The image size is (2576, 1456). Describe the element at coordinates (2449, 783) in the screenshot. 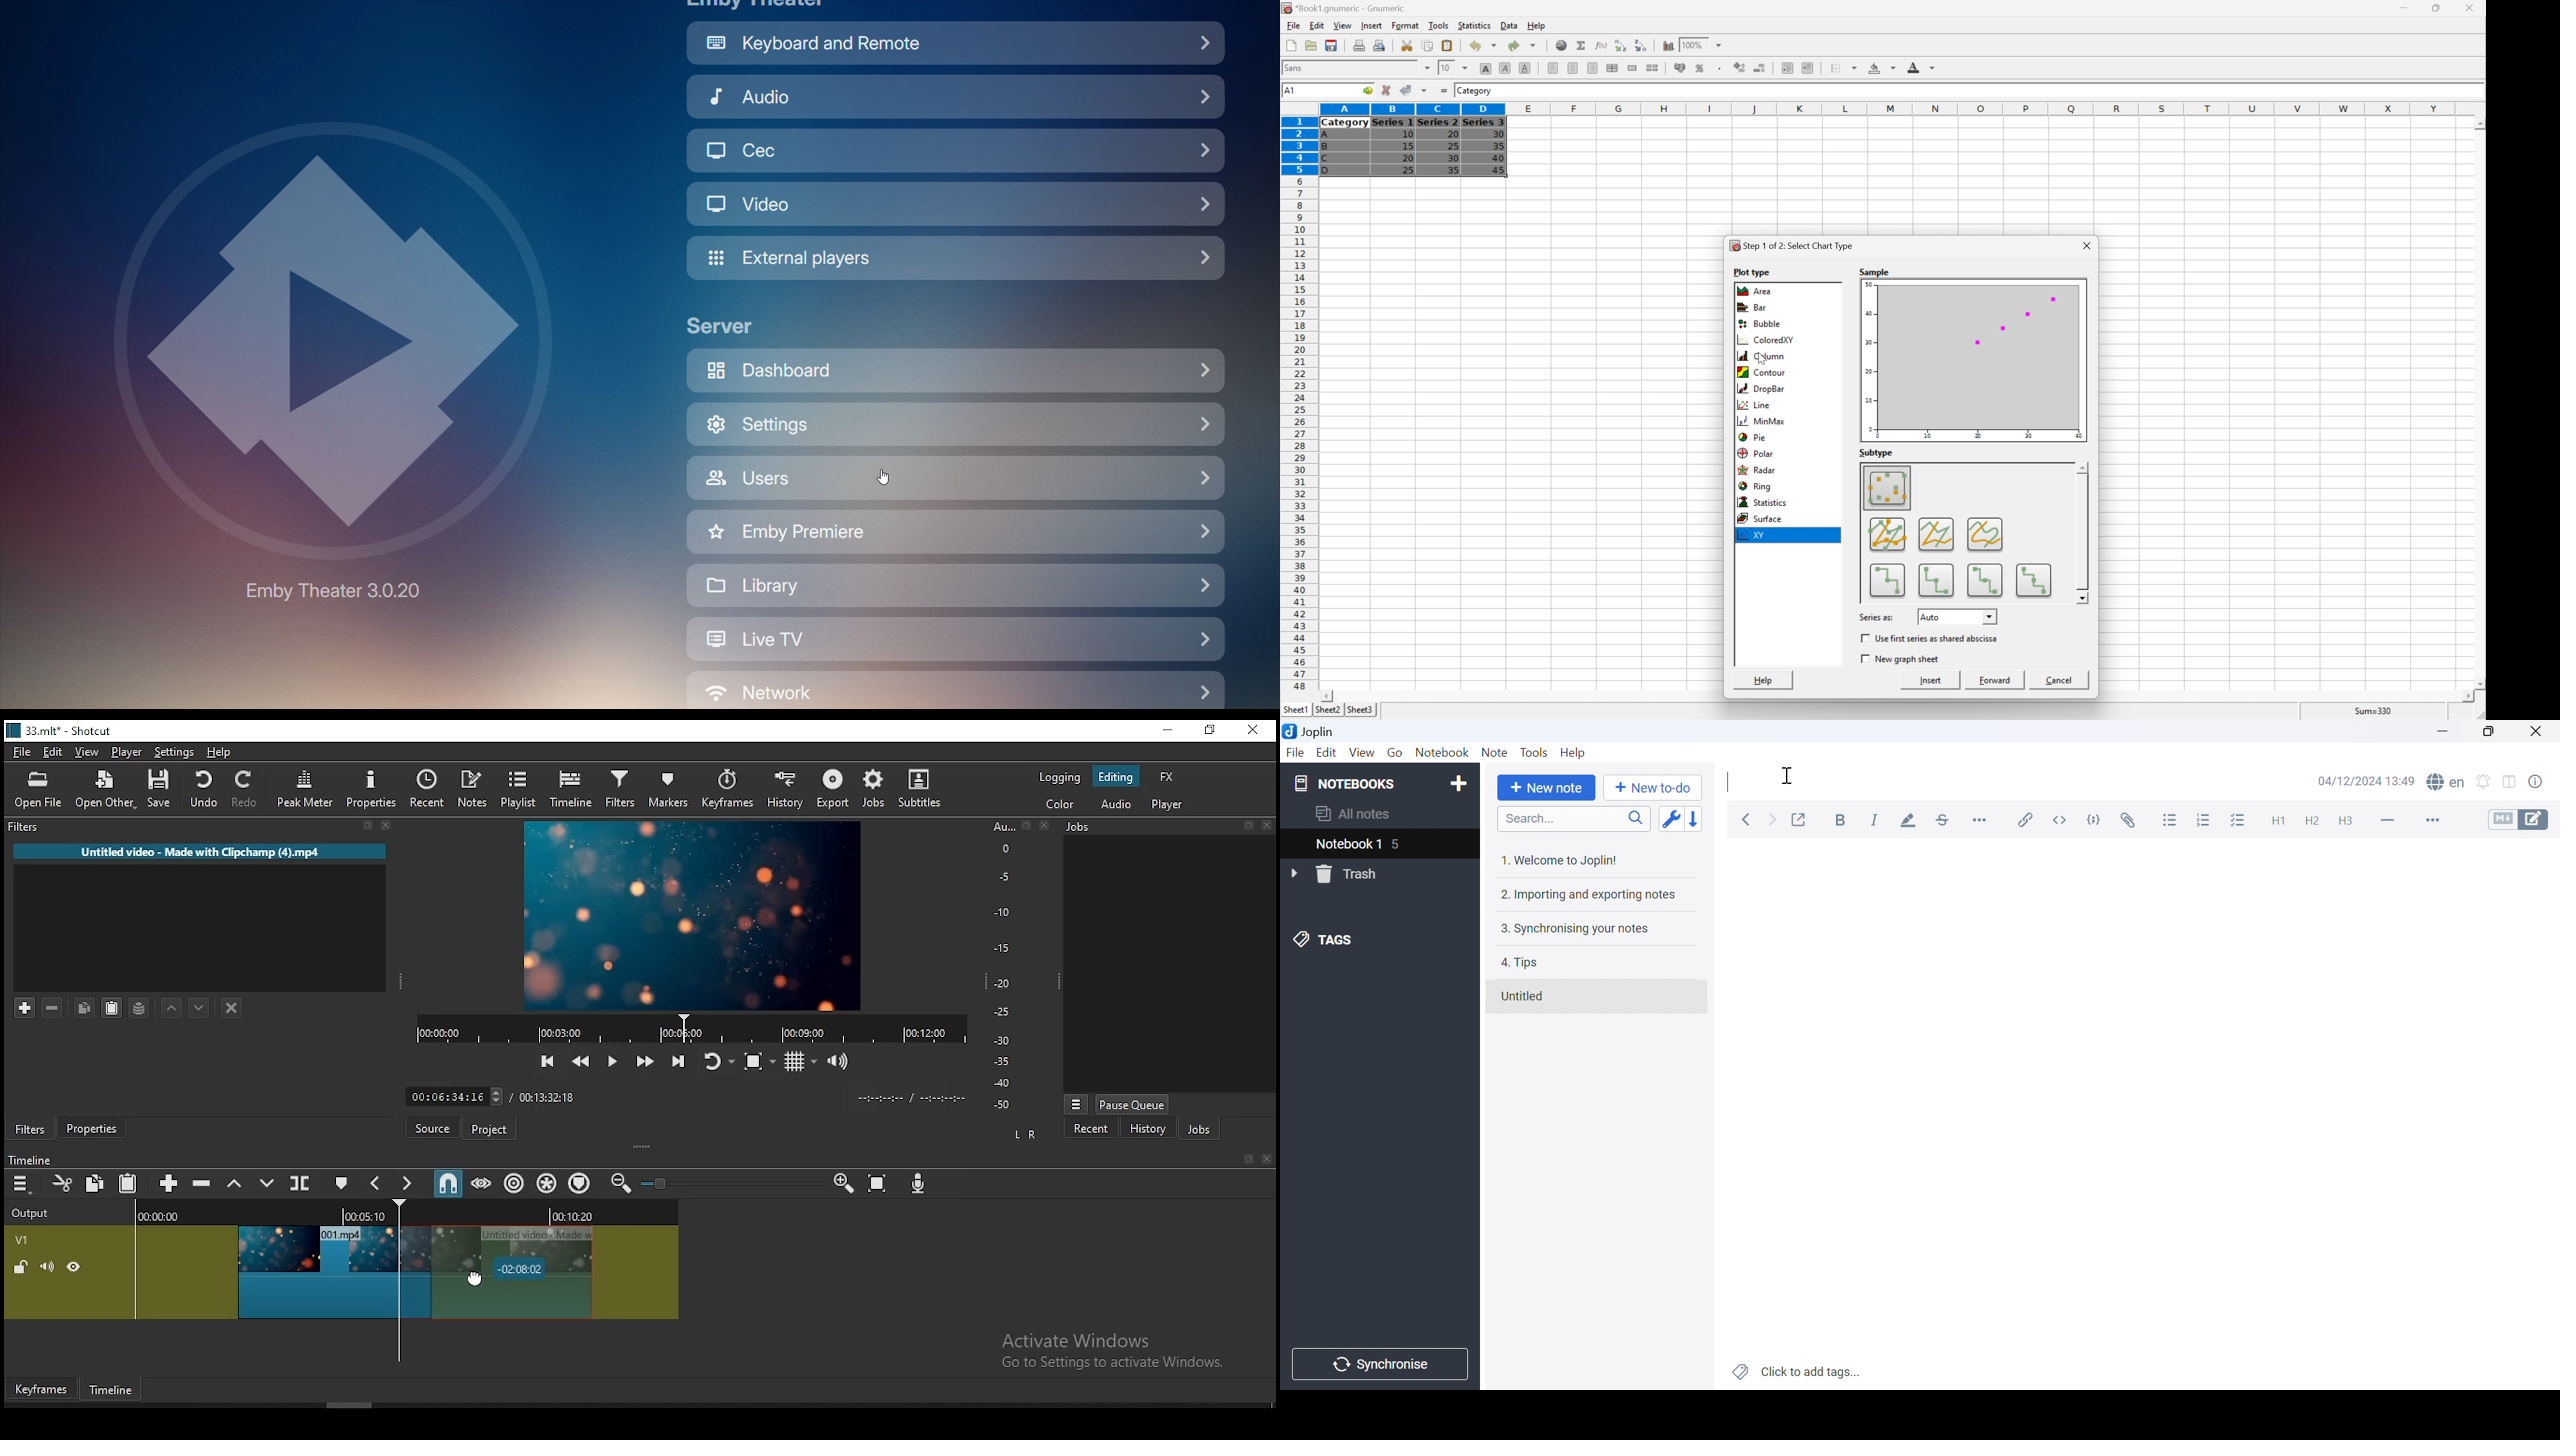

I see `spell checker` at that location.